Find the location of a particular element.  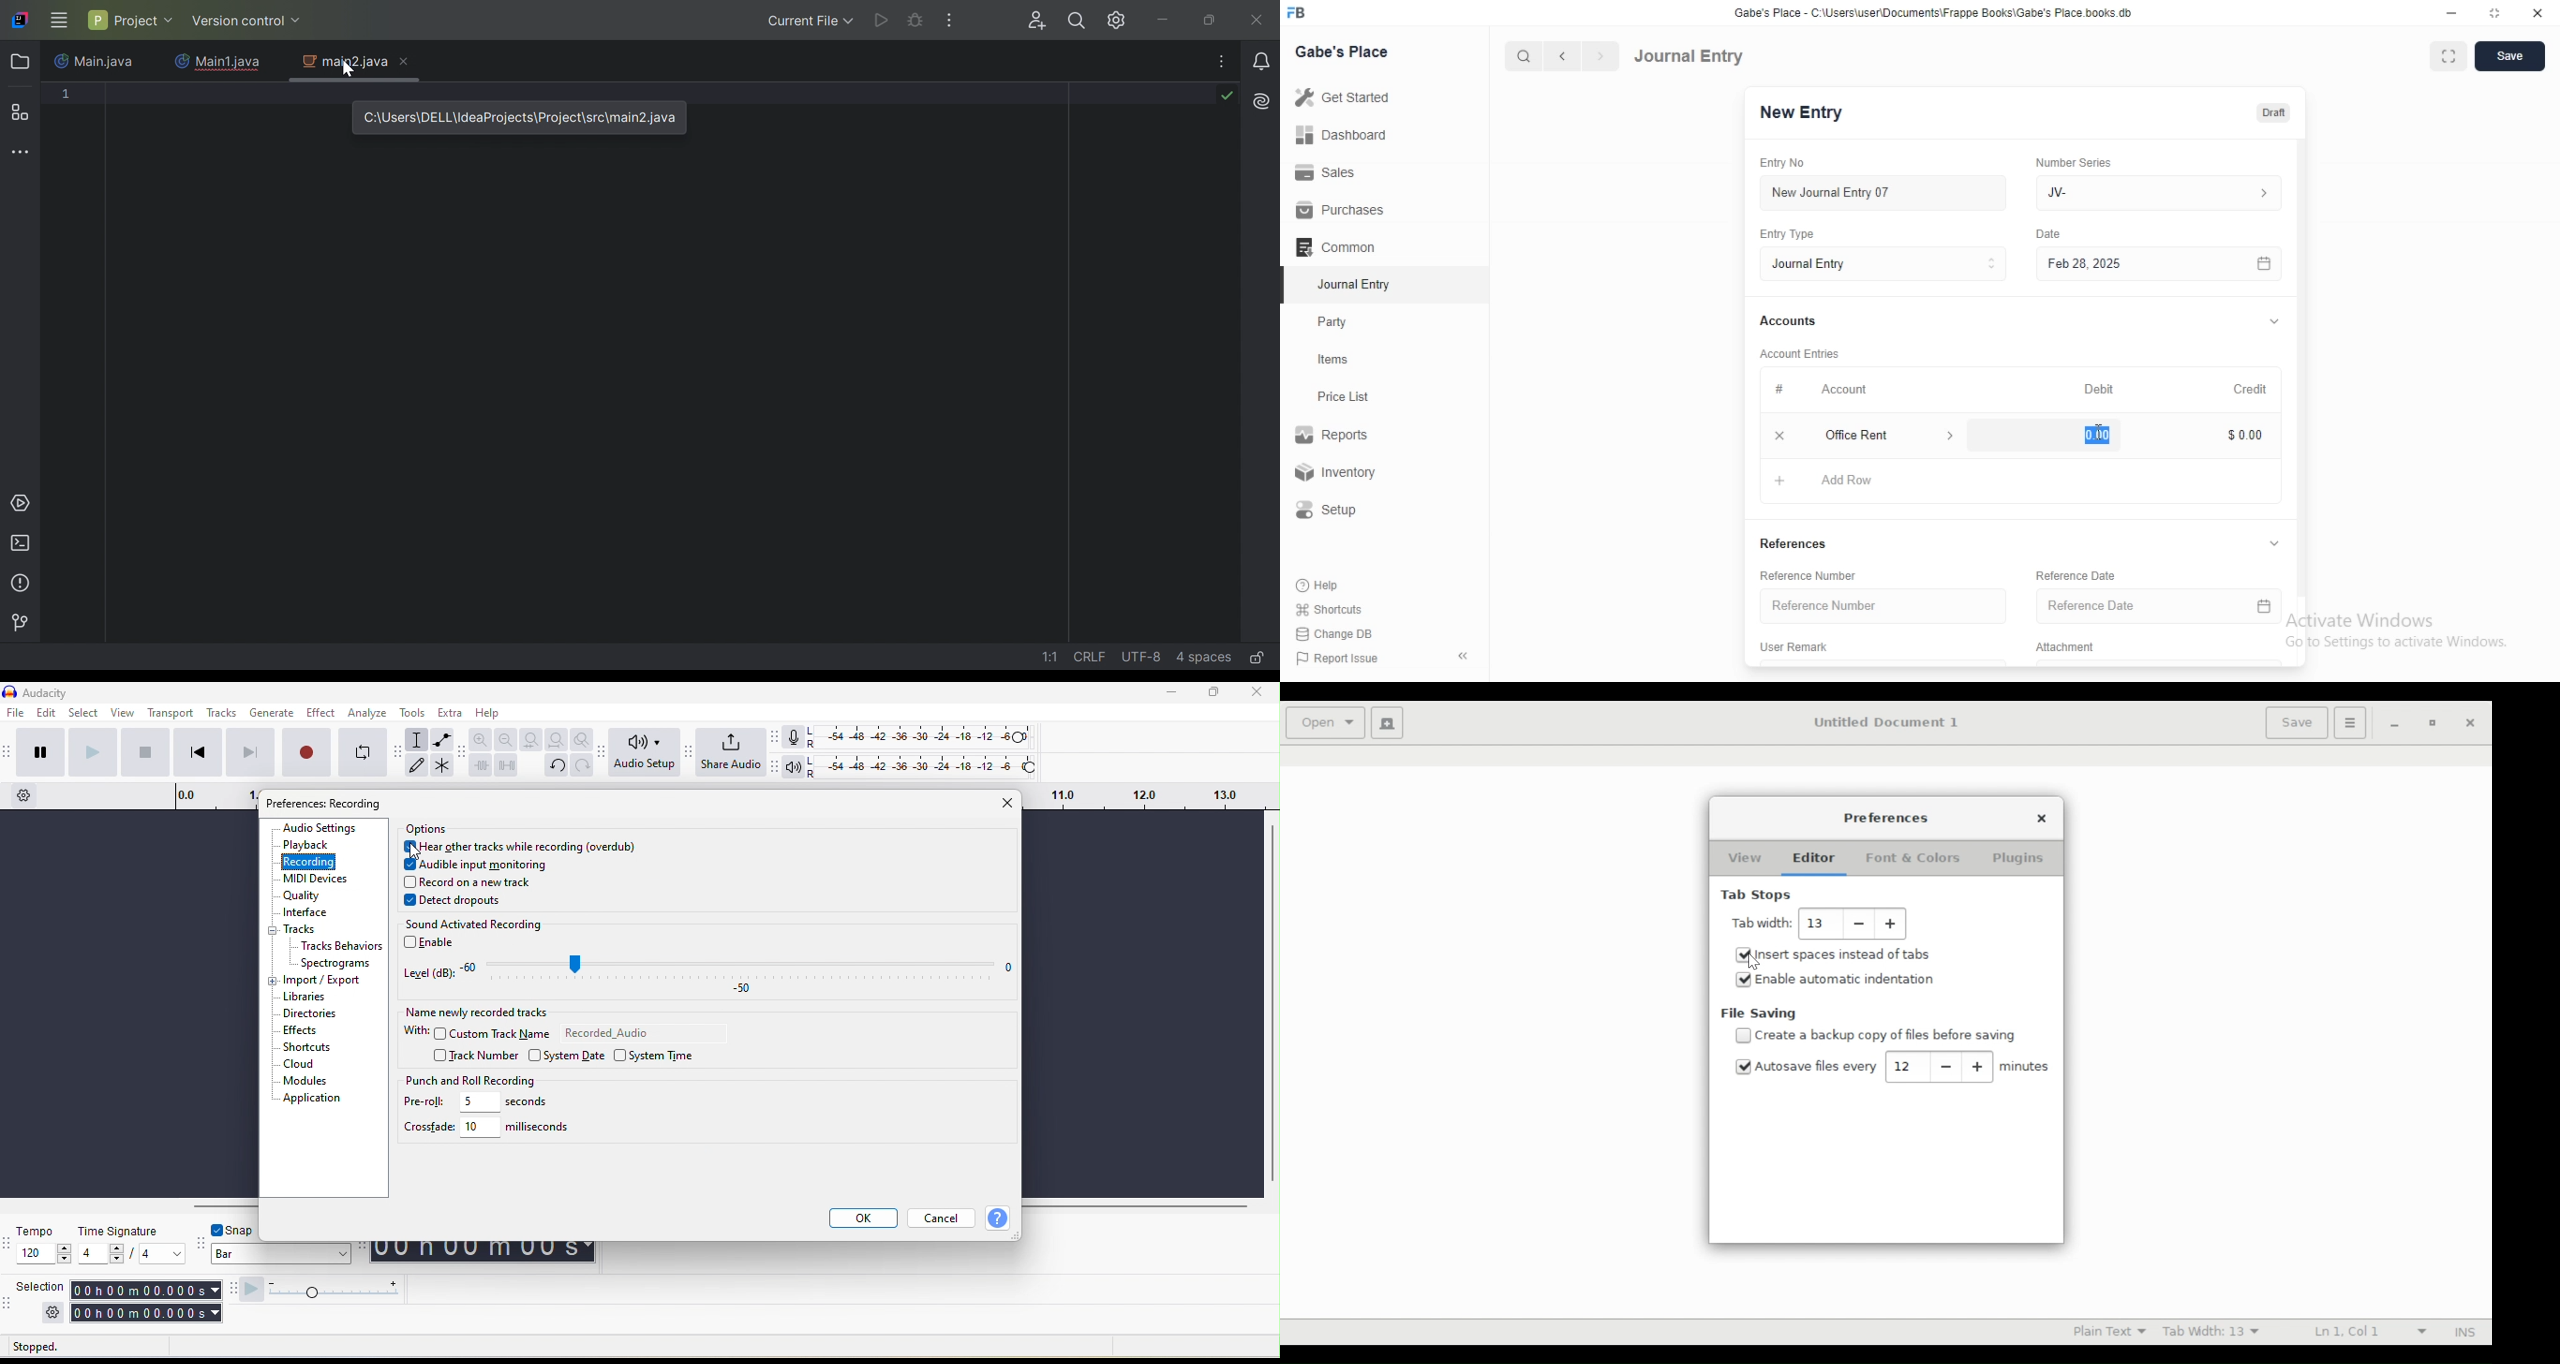

punch and roll recording is located at coordinates (481, 1081).